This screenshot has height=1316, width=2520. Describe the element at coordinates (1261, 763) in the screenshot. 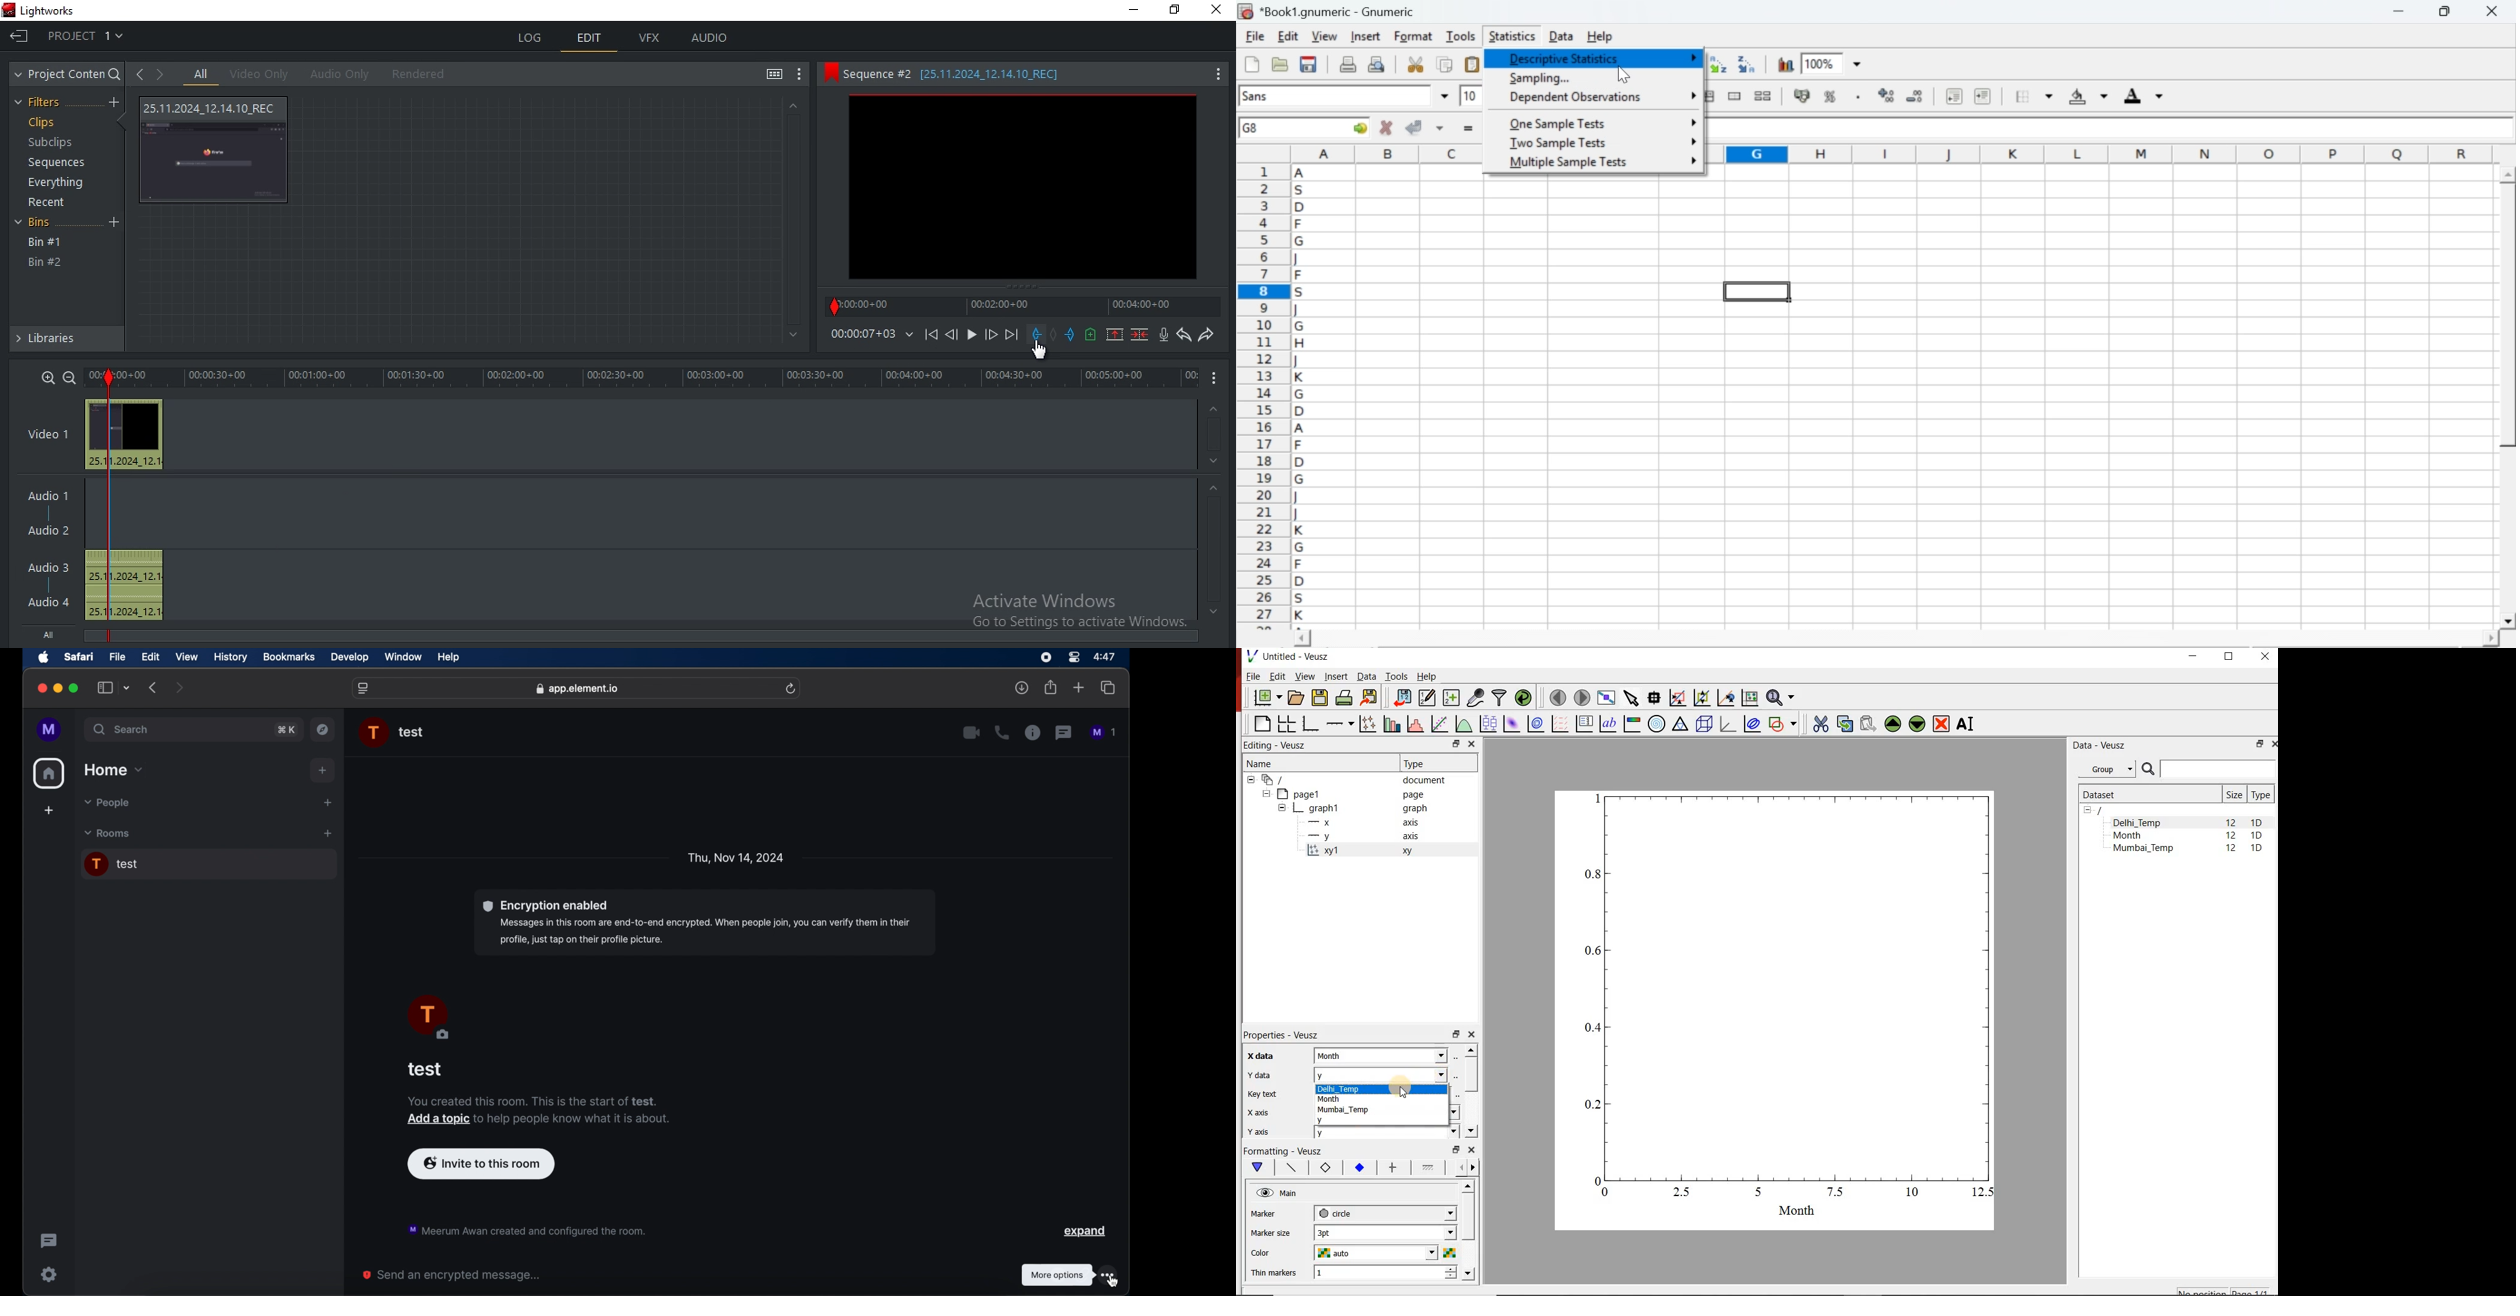

I see `Name` at that location.